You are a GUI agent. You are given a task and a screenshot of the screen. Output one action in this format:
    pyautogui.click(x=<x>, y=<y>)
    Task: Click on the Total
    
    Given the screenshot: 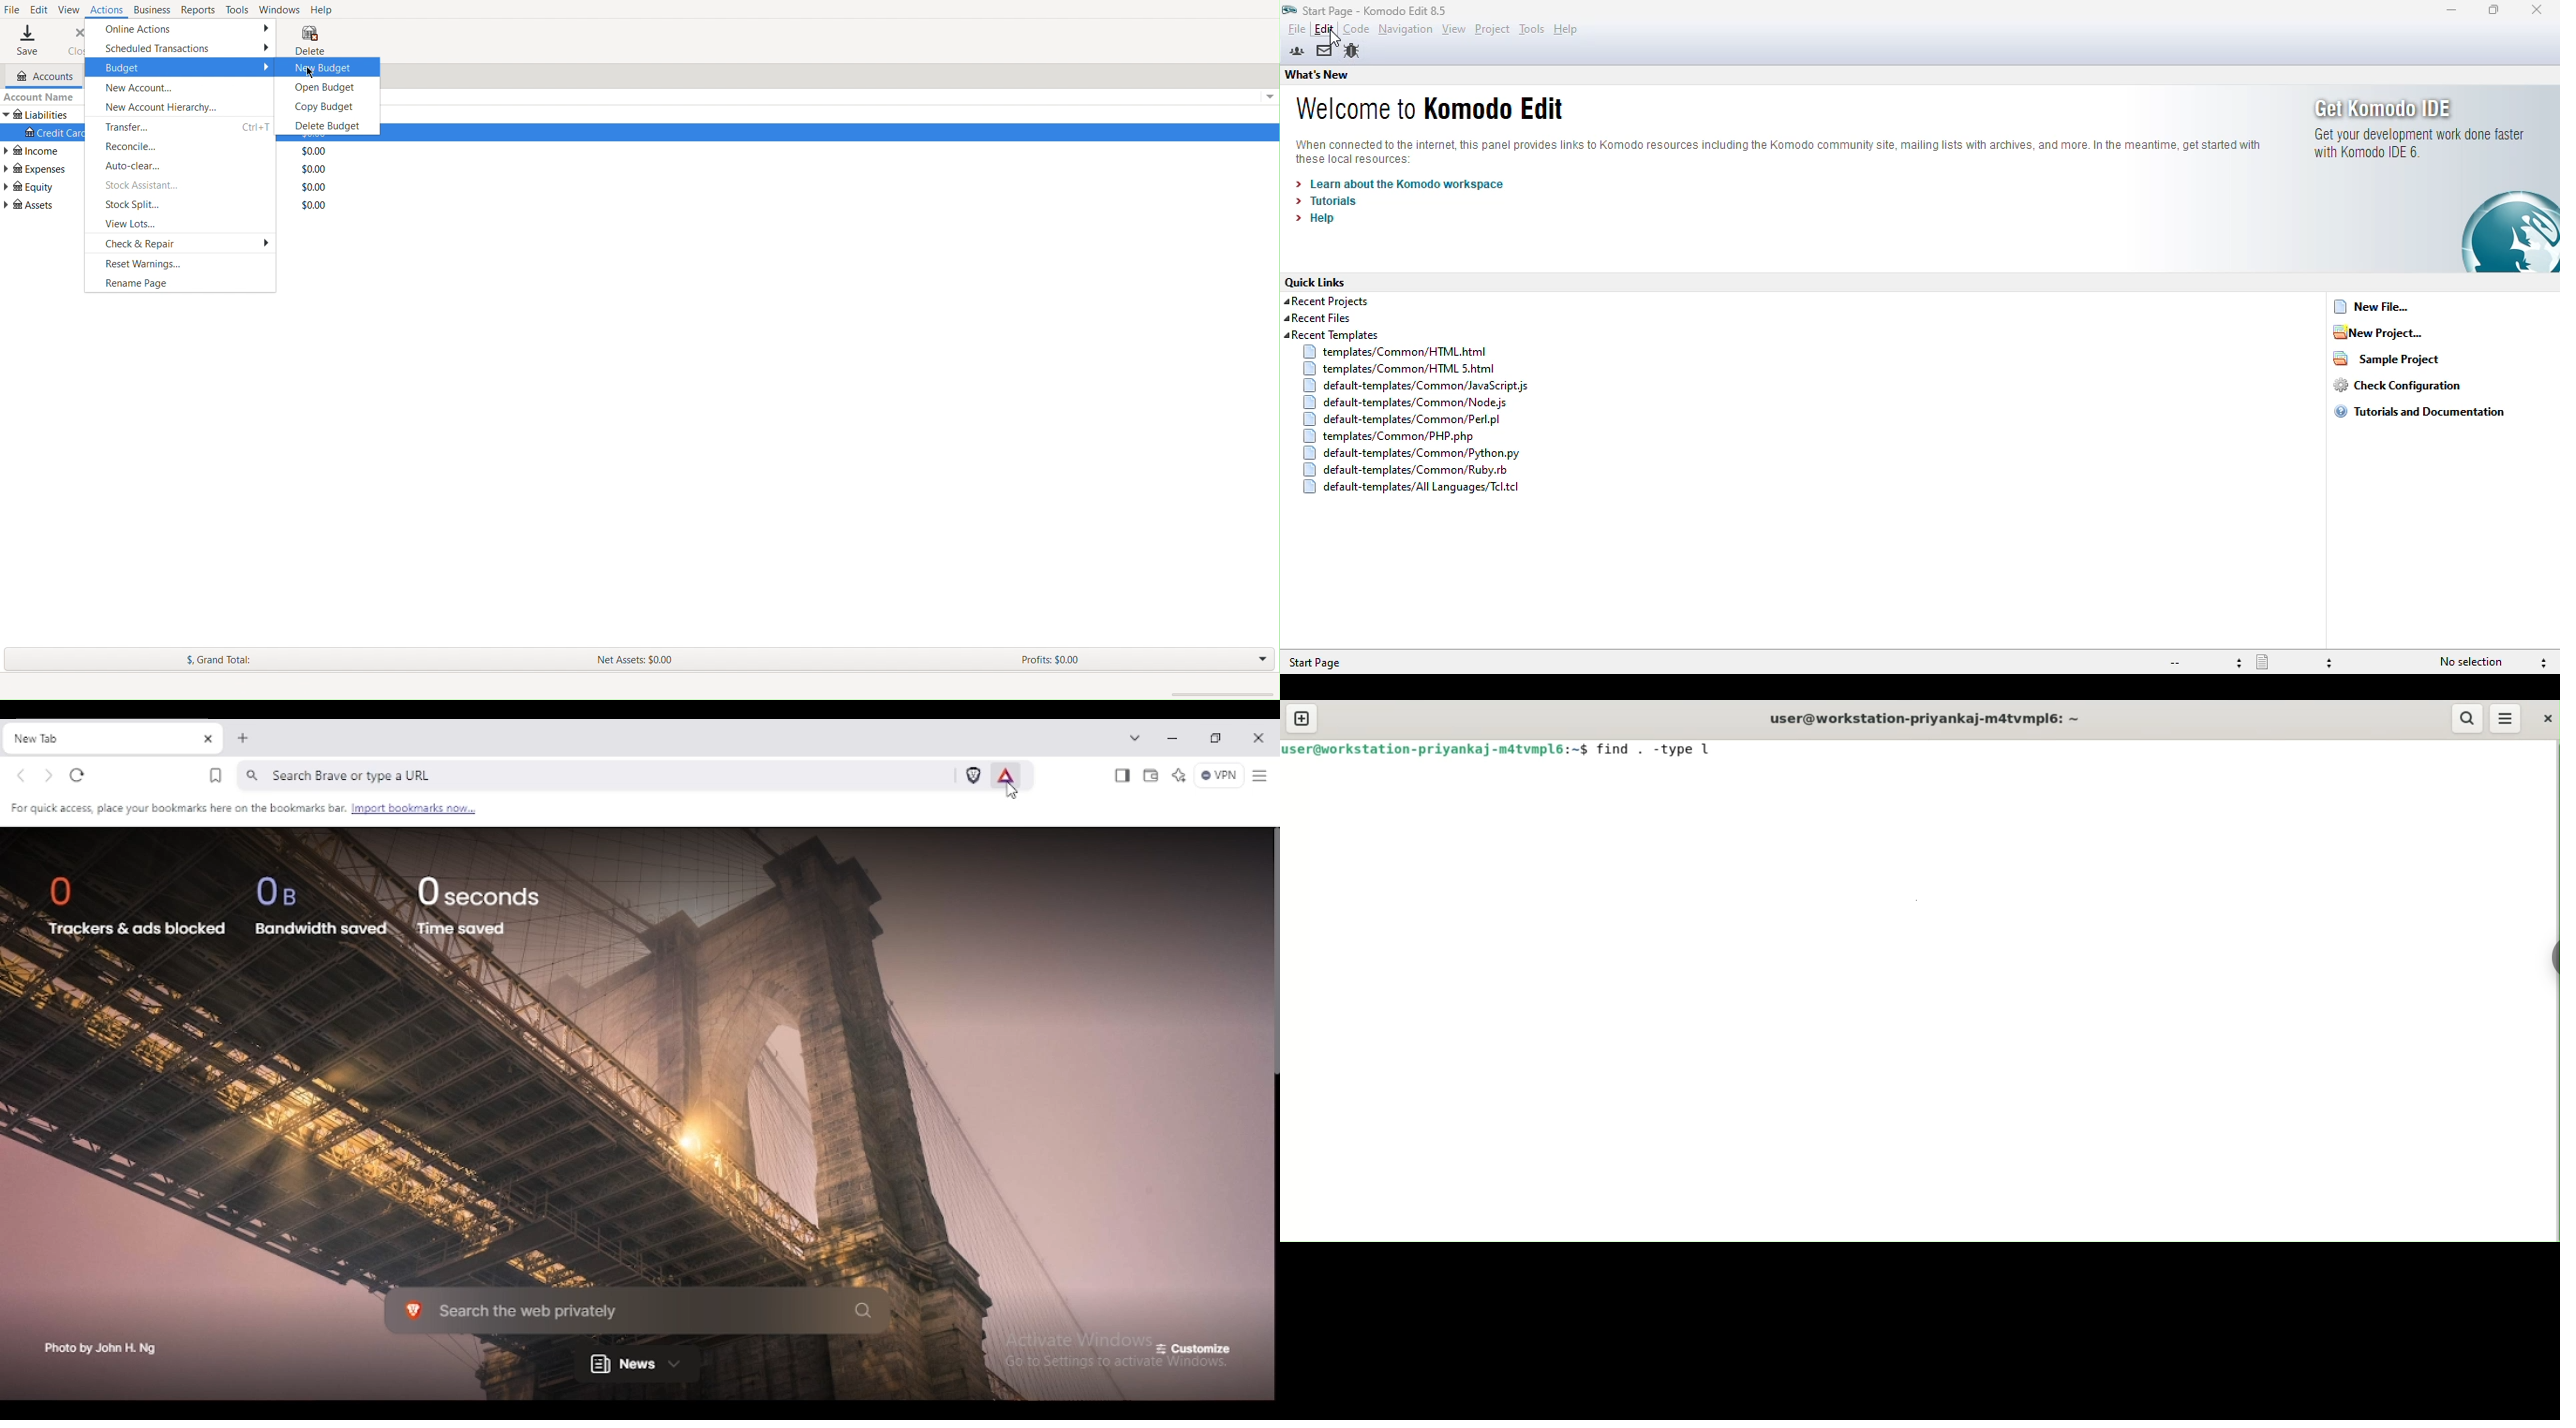 What is the action you would take?
    pyautogui.click(x=314, y=186)
    